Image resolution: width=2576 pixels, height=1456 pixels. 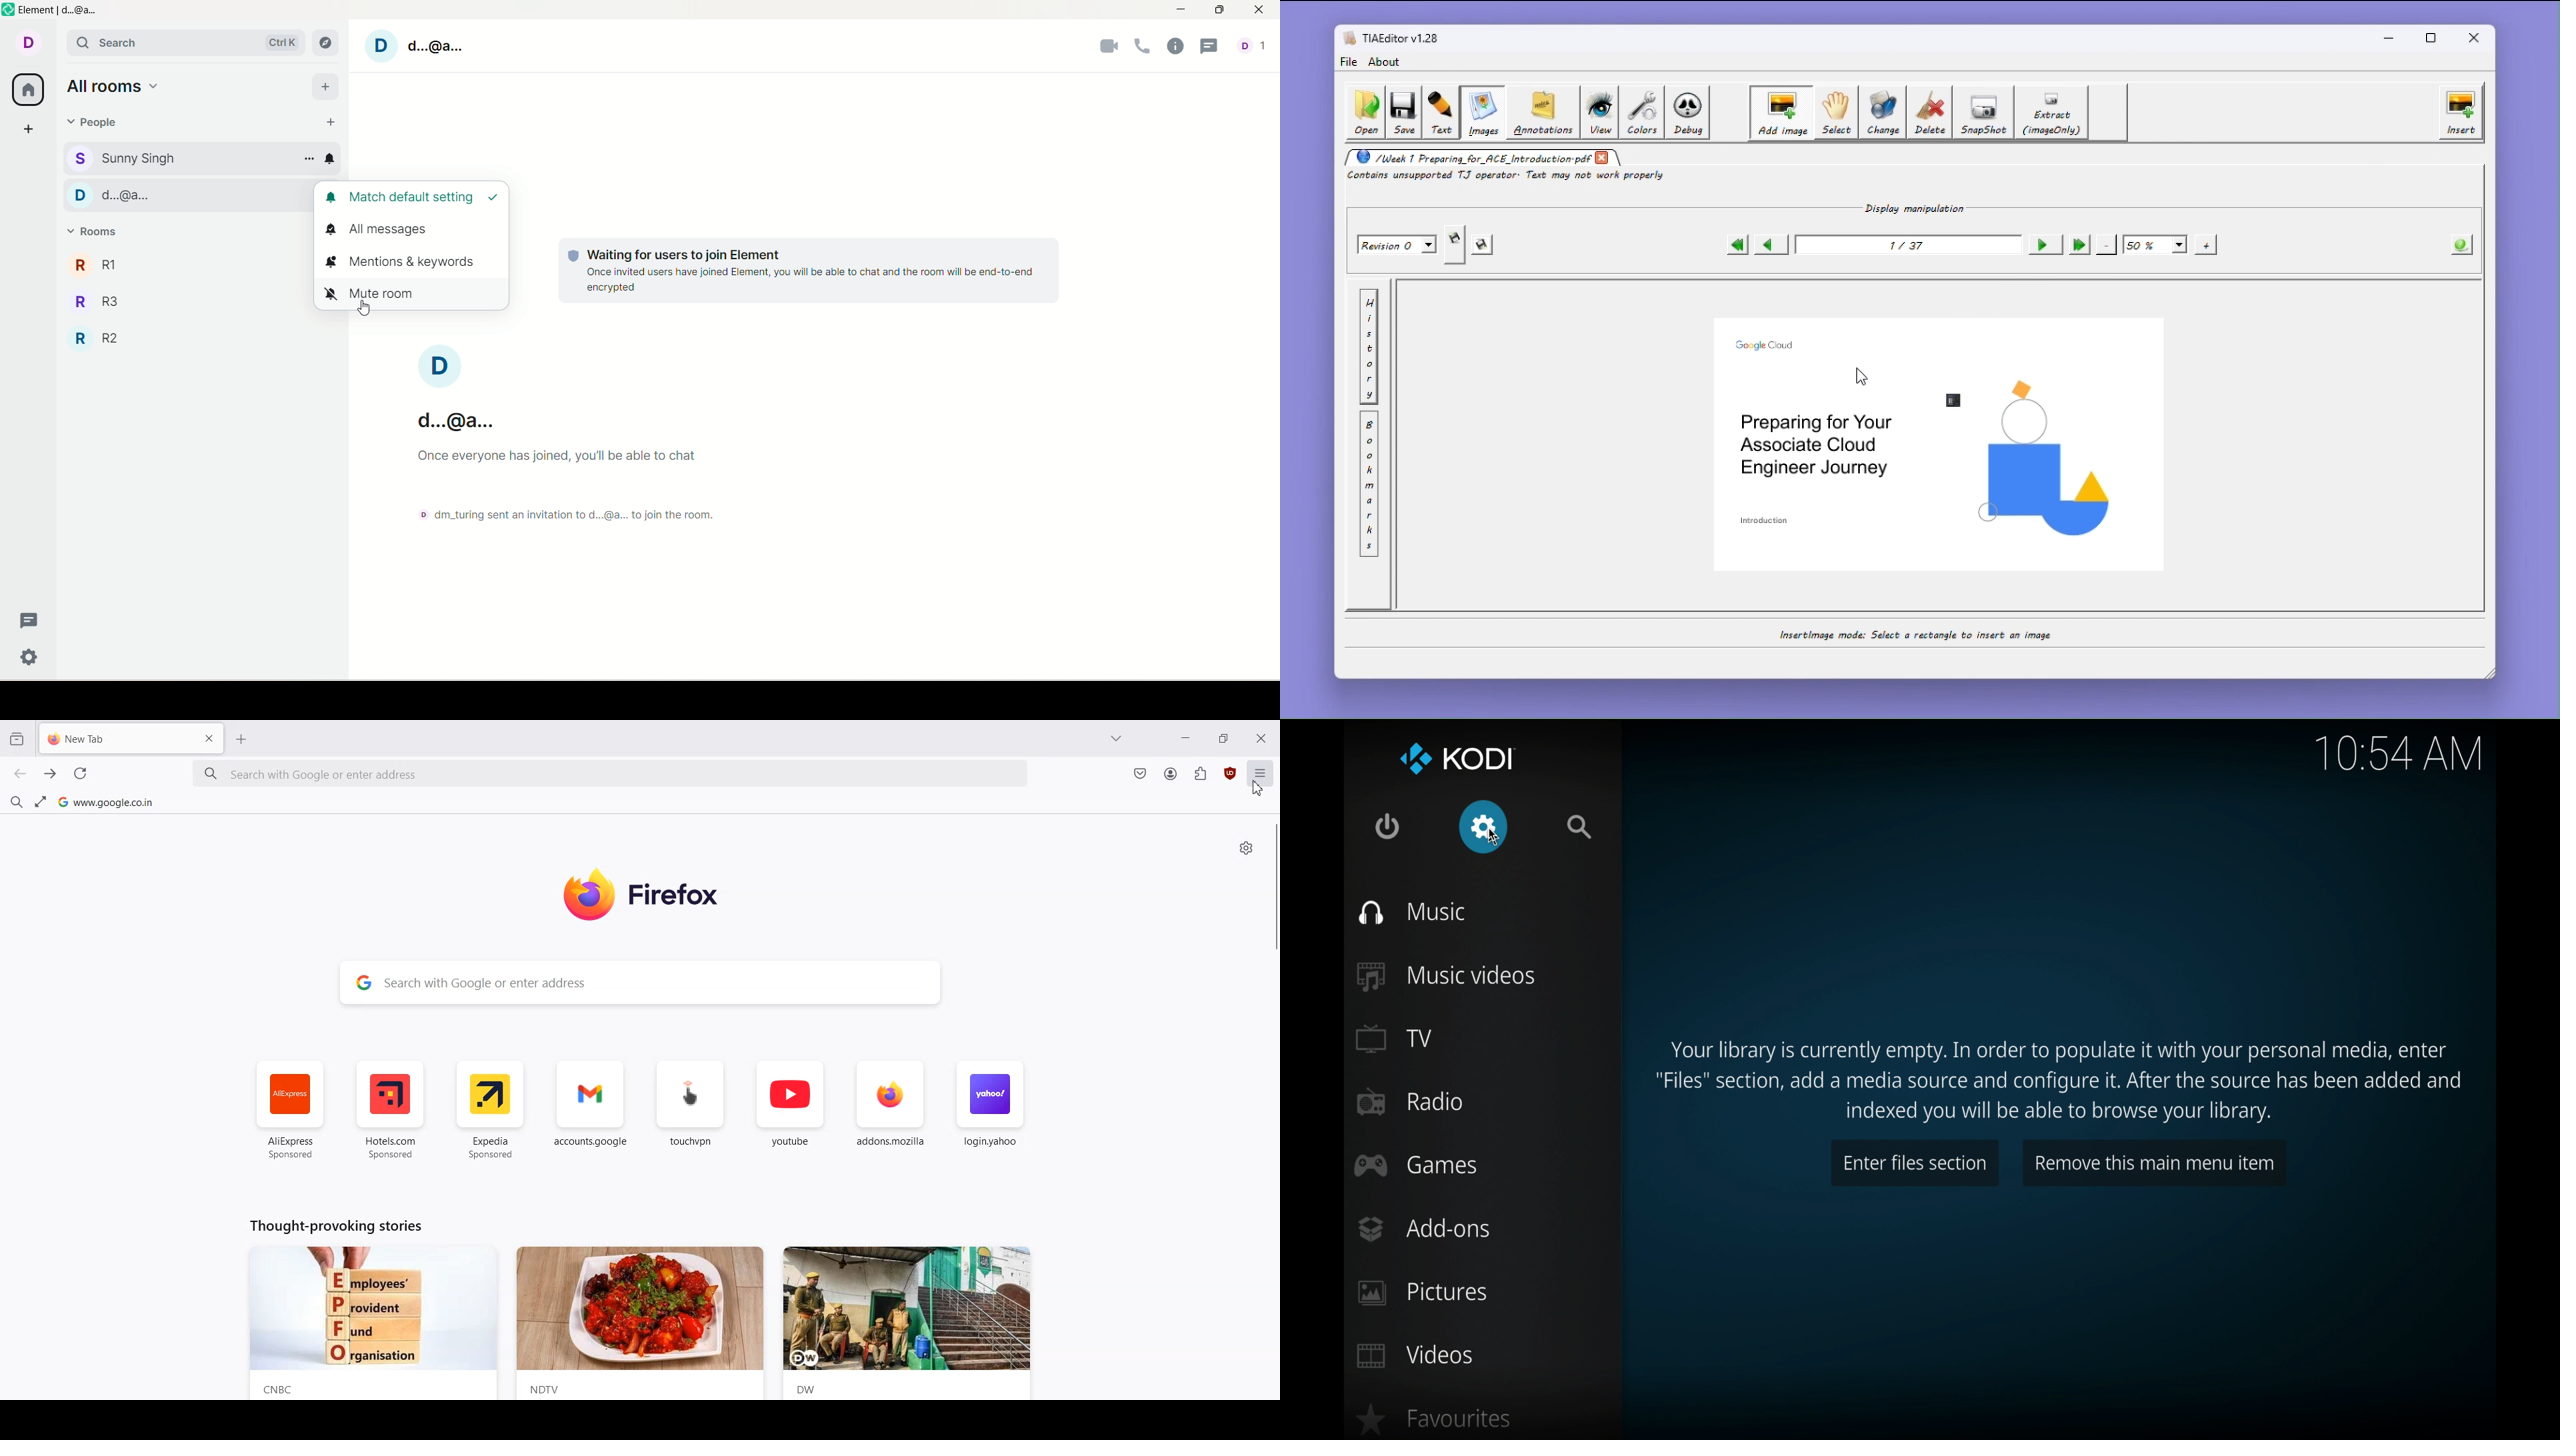 I want to click on News, so click(x=640, y=1323).